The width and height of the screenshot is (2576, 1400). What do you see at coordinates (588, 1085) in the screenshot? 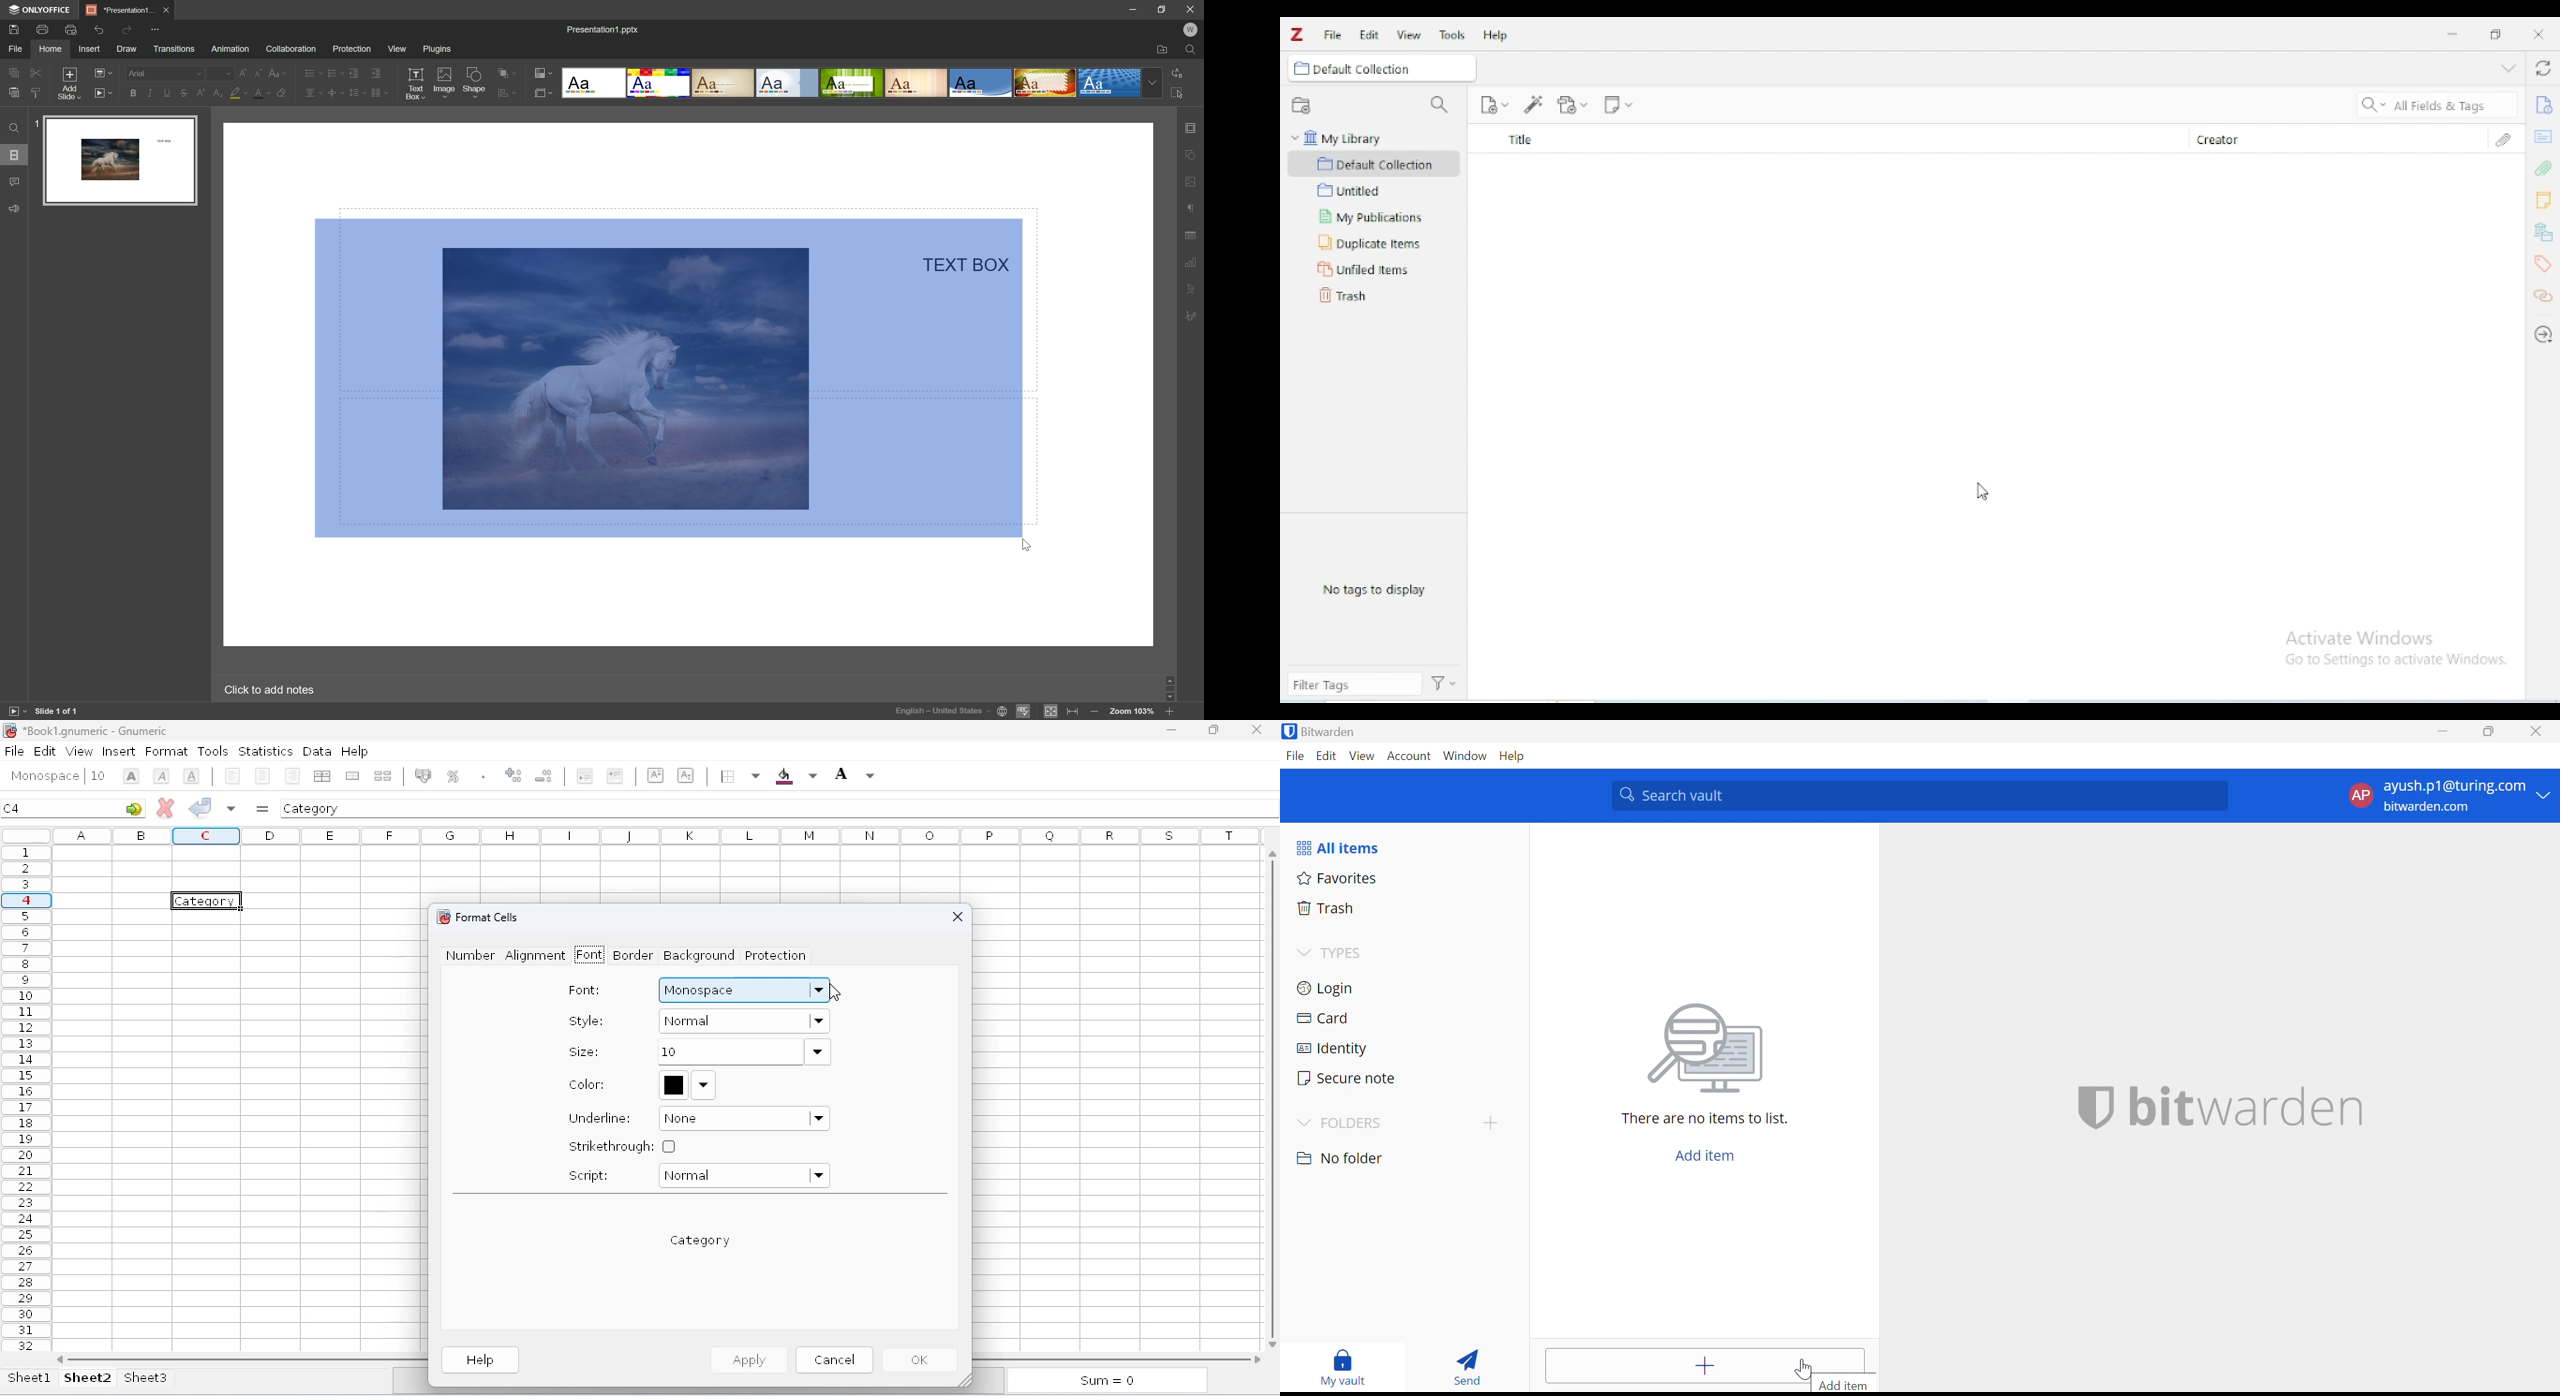
I see `color:` at bounding box center [588, 1085].